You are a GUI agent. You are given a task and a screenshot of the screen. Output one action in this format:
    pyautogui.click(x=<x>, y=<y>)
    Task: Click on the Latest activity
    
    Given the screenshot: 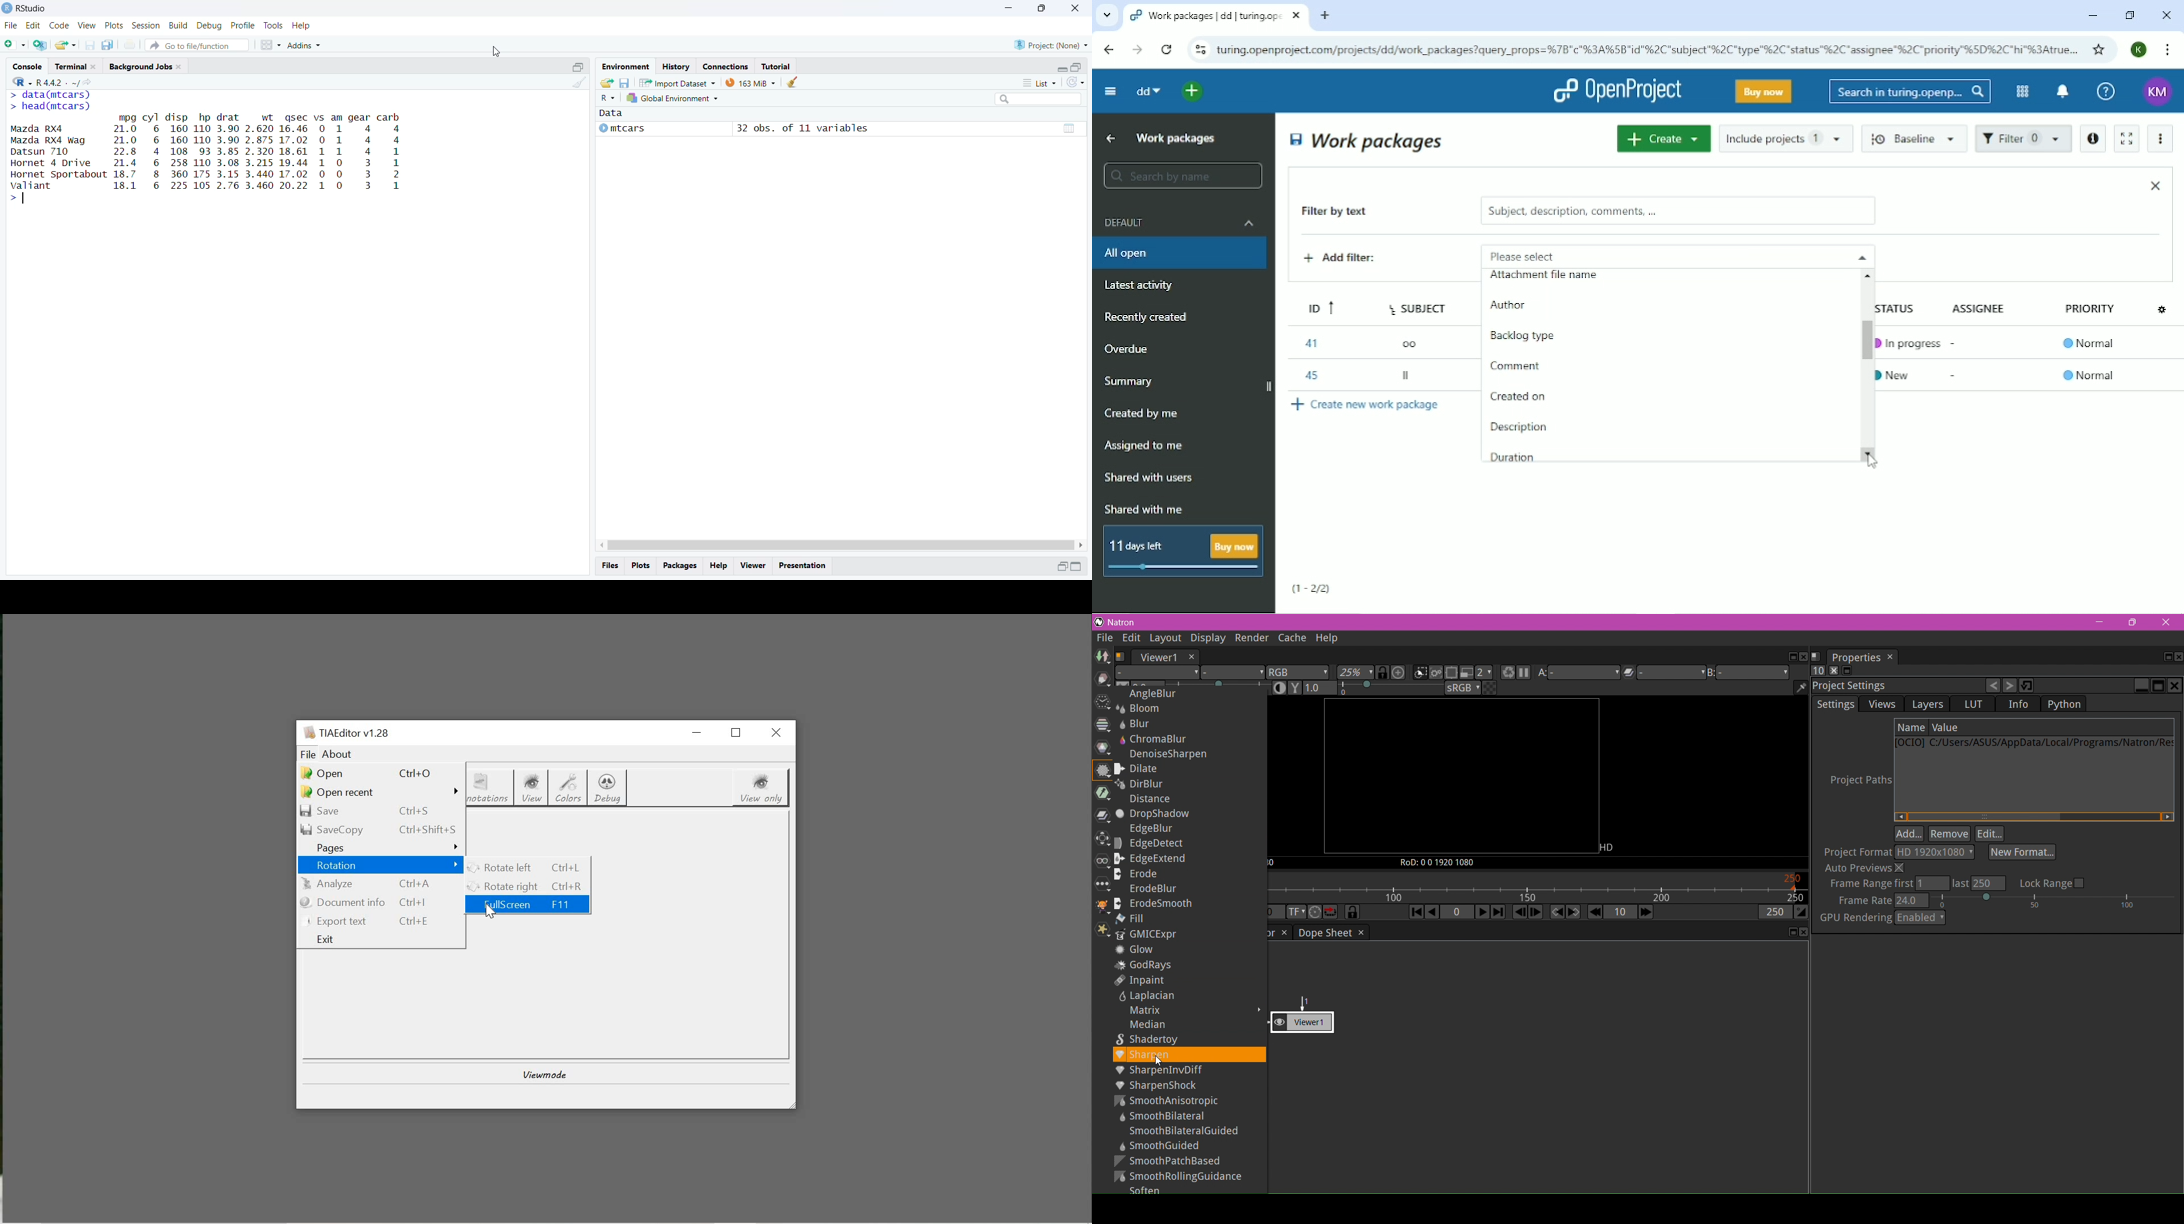 What is the action you would take?
    pyautogui.click(x=1145, y=287)
    